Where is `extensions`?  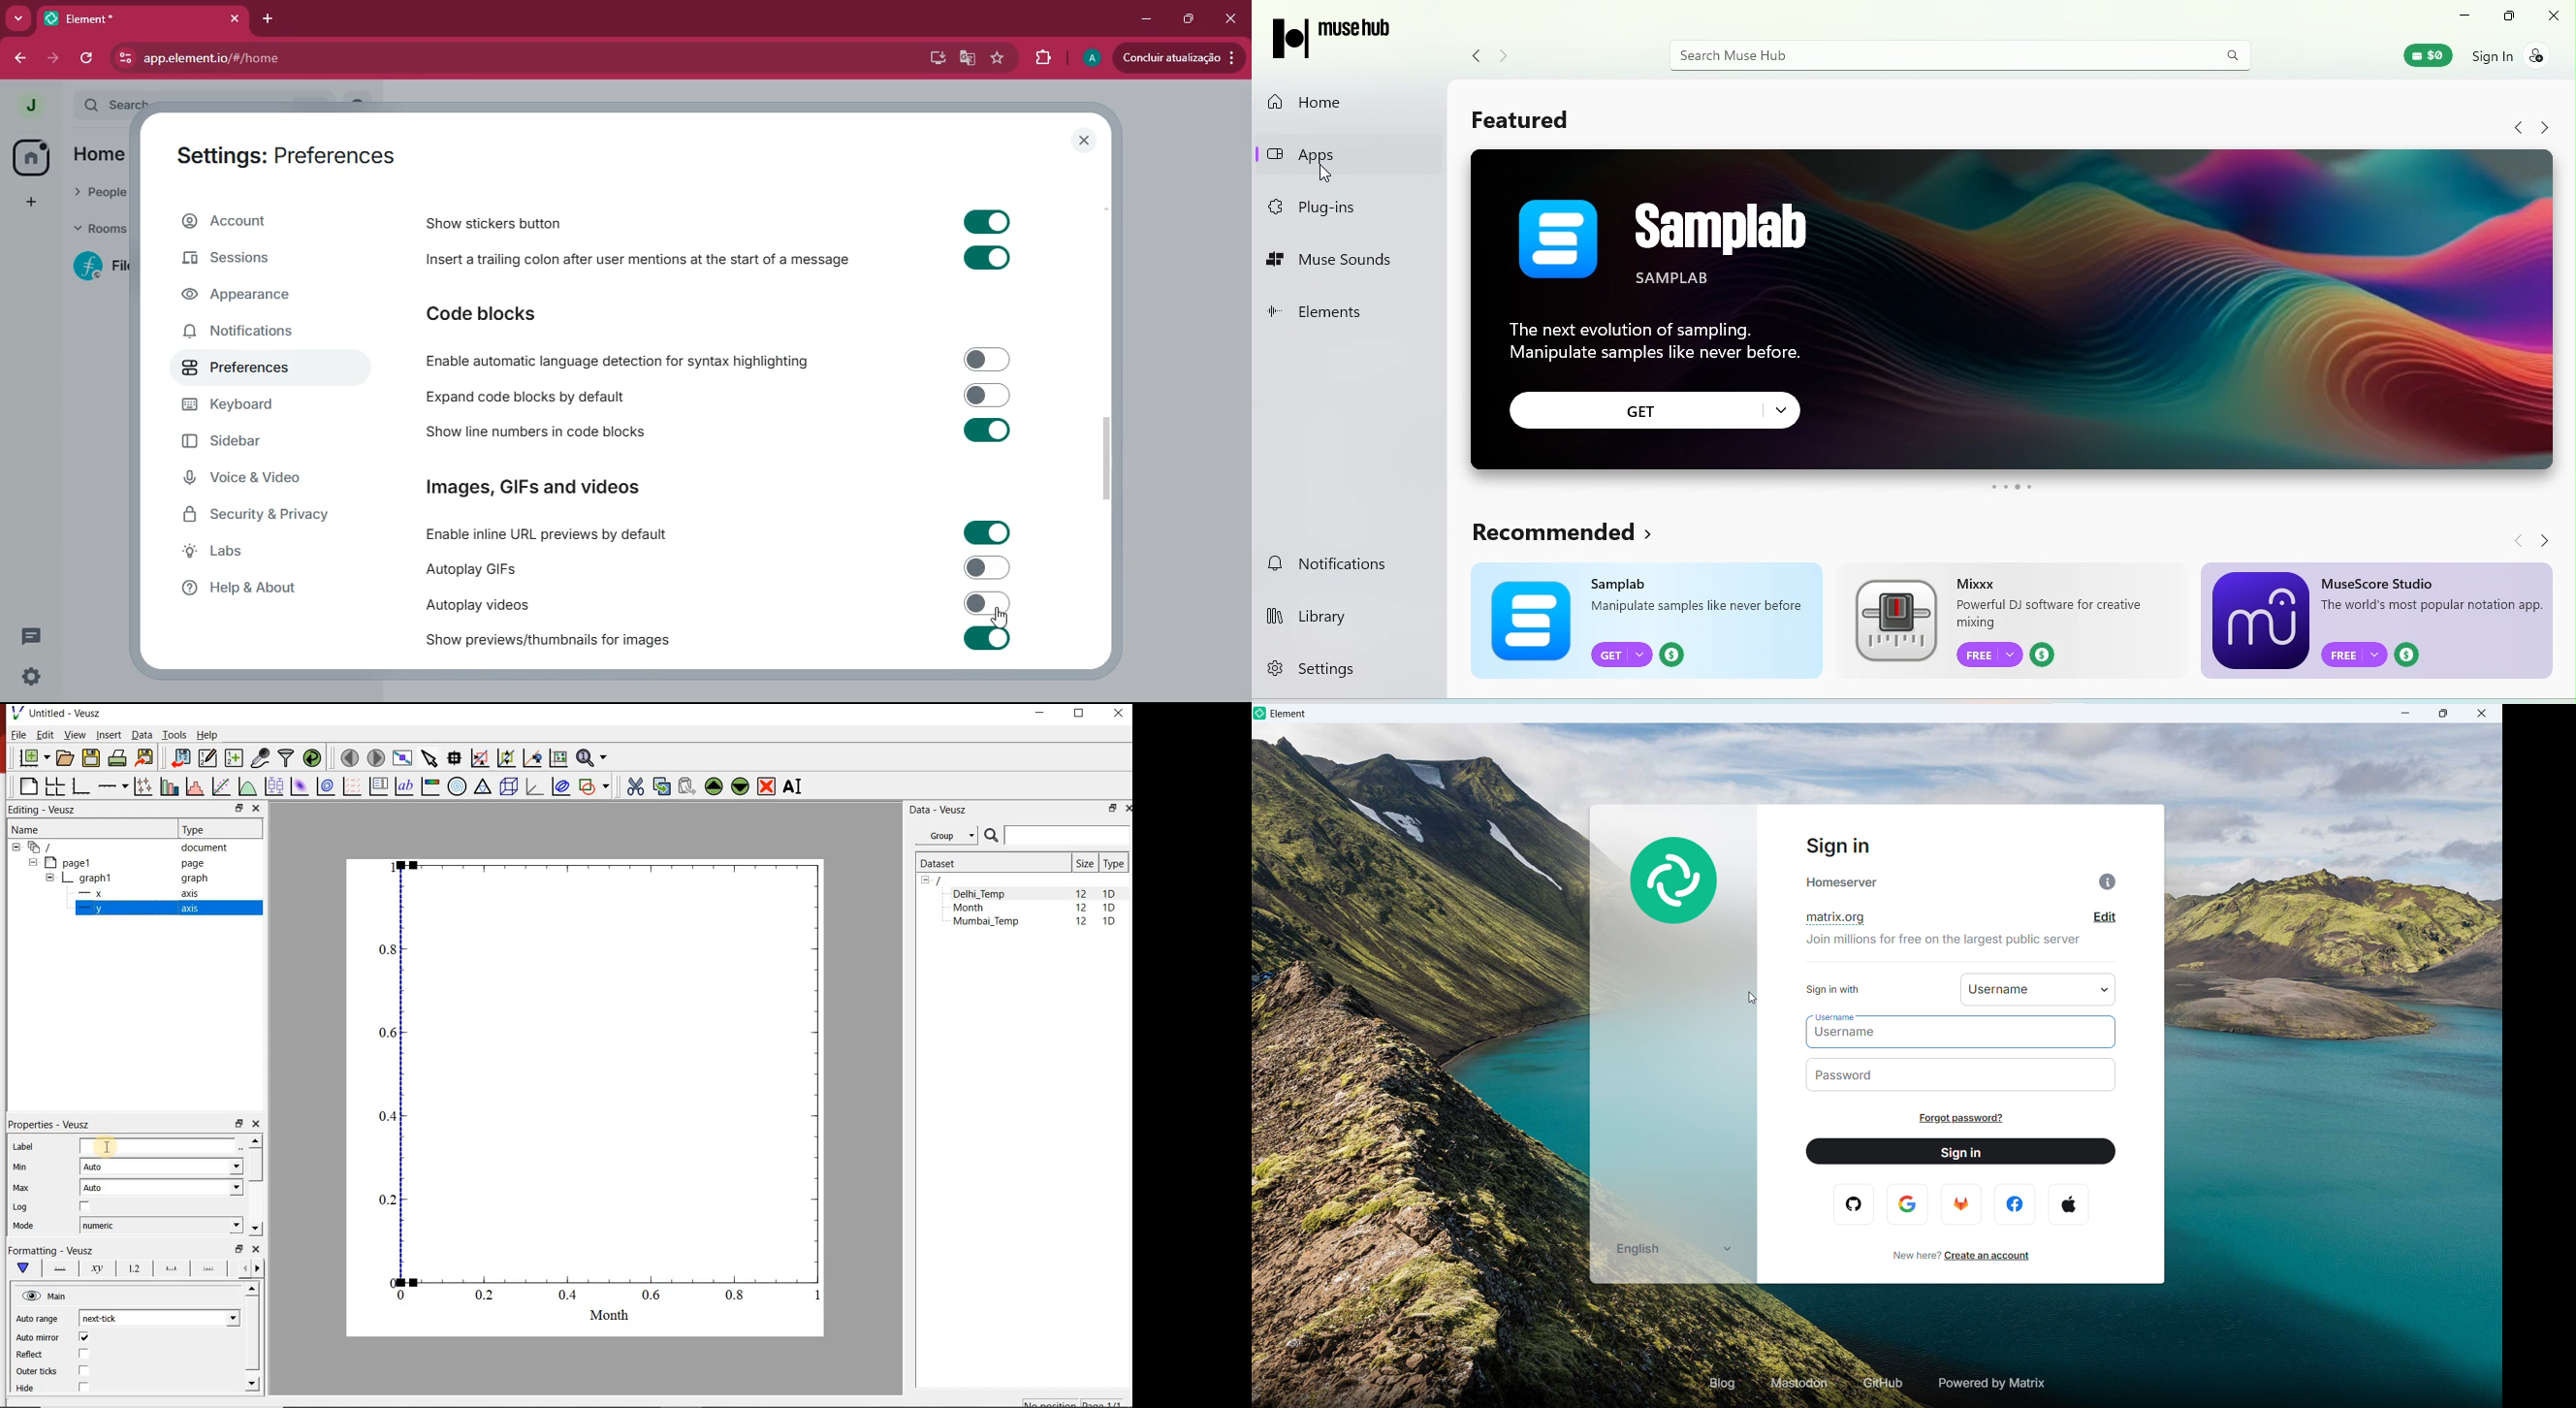 extensions is located at coordinates (1042, 56).